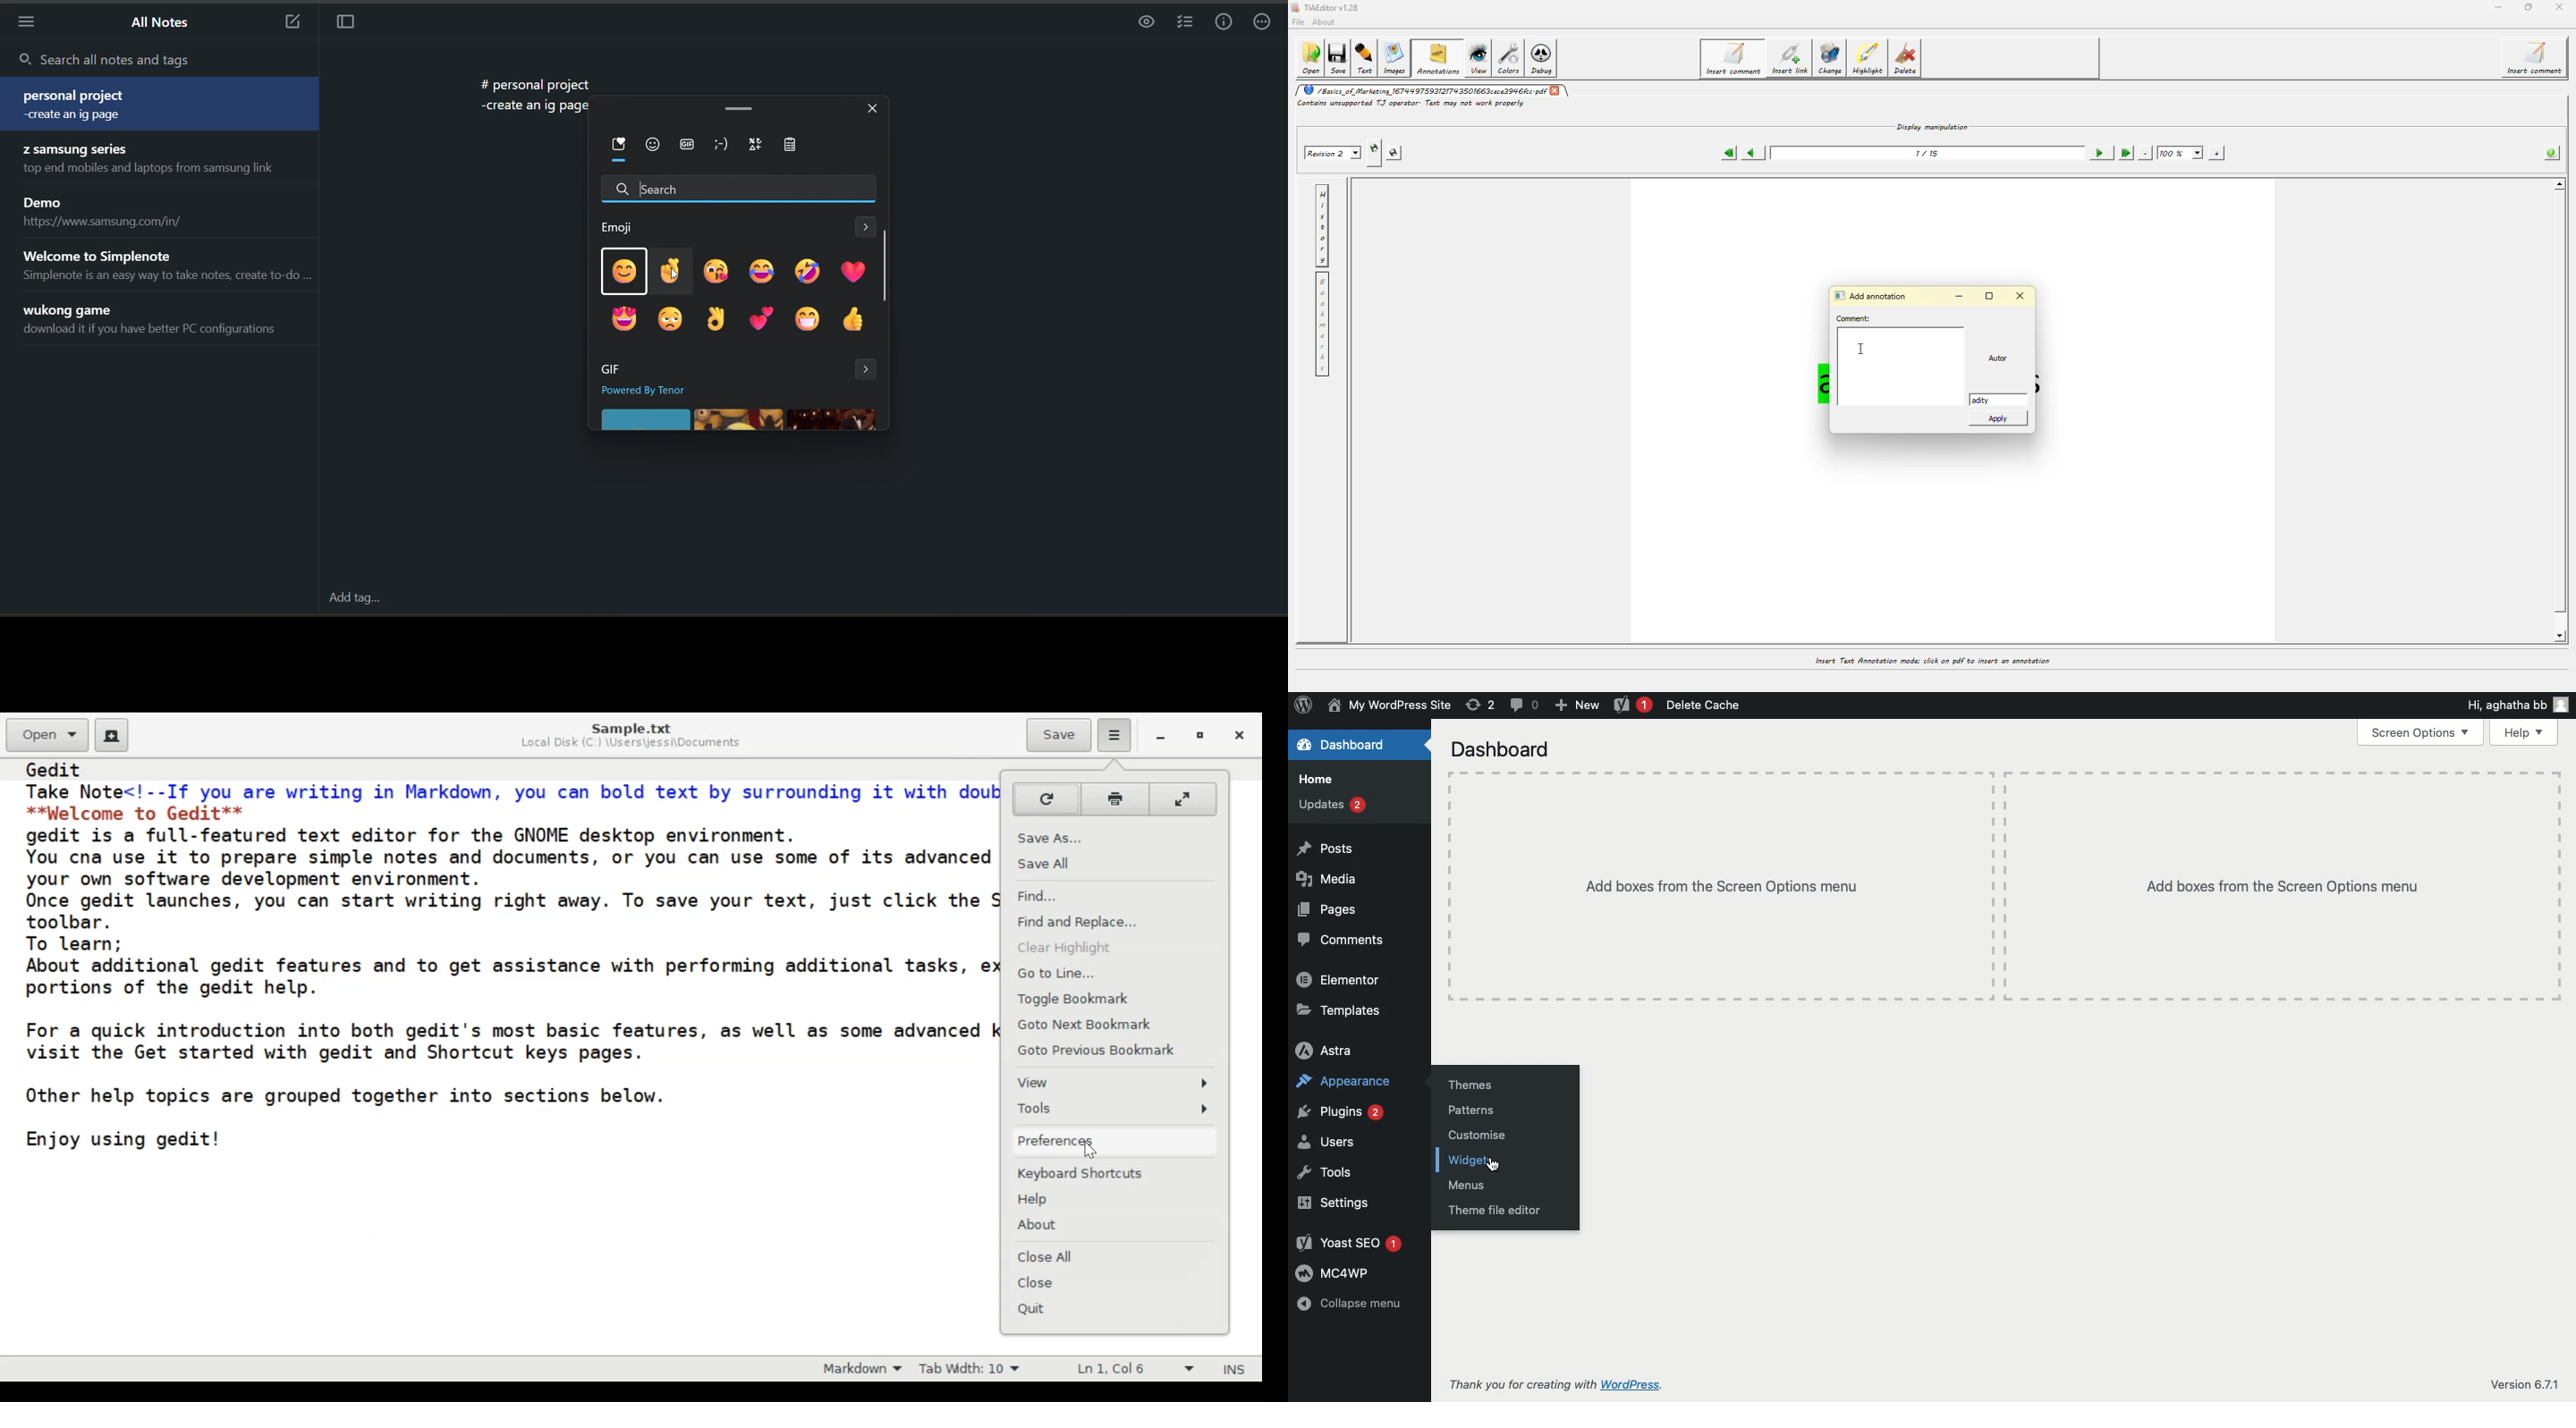 This screenshot has height=1428, width=2576. Describe the element at coordinates (1086, 921) in the screenshot. I see `Find and Replace` at that location.